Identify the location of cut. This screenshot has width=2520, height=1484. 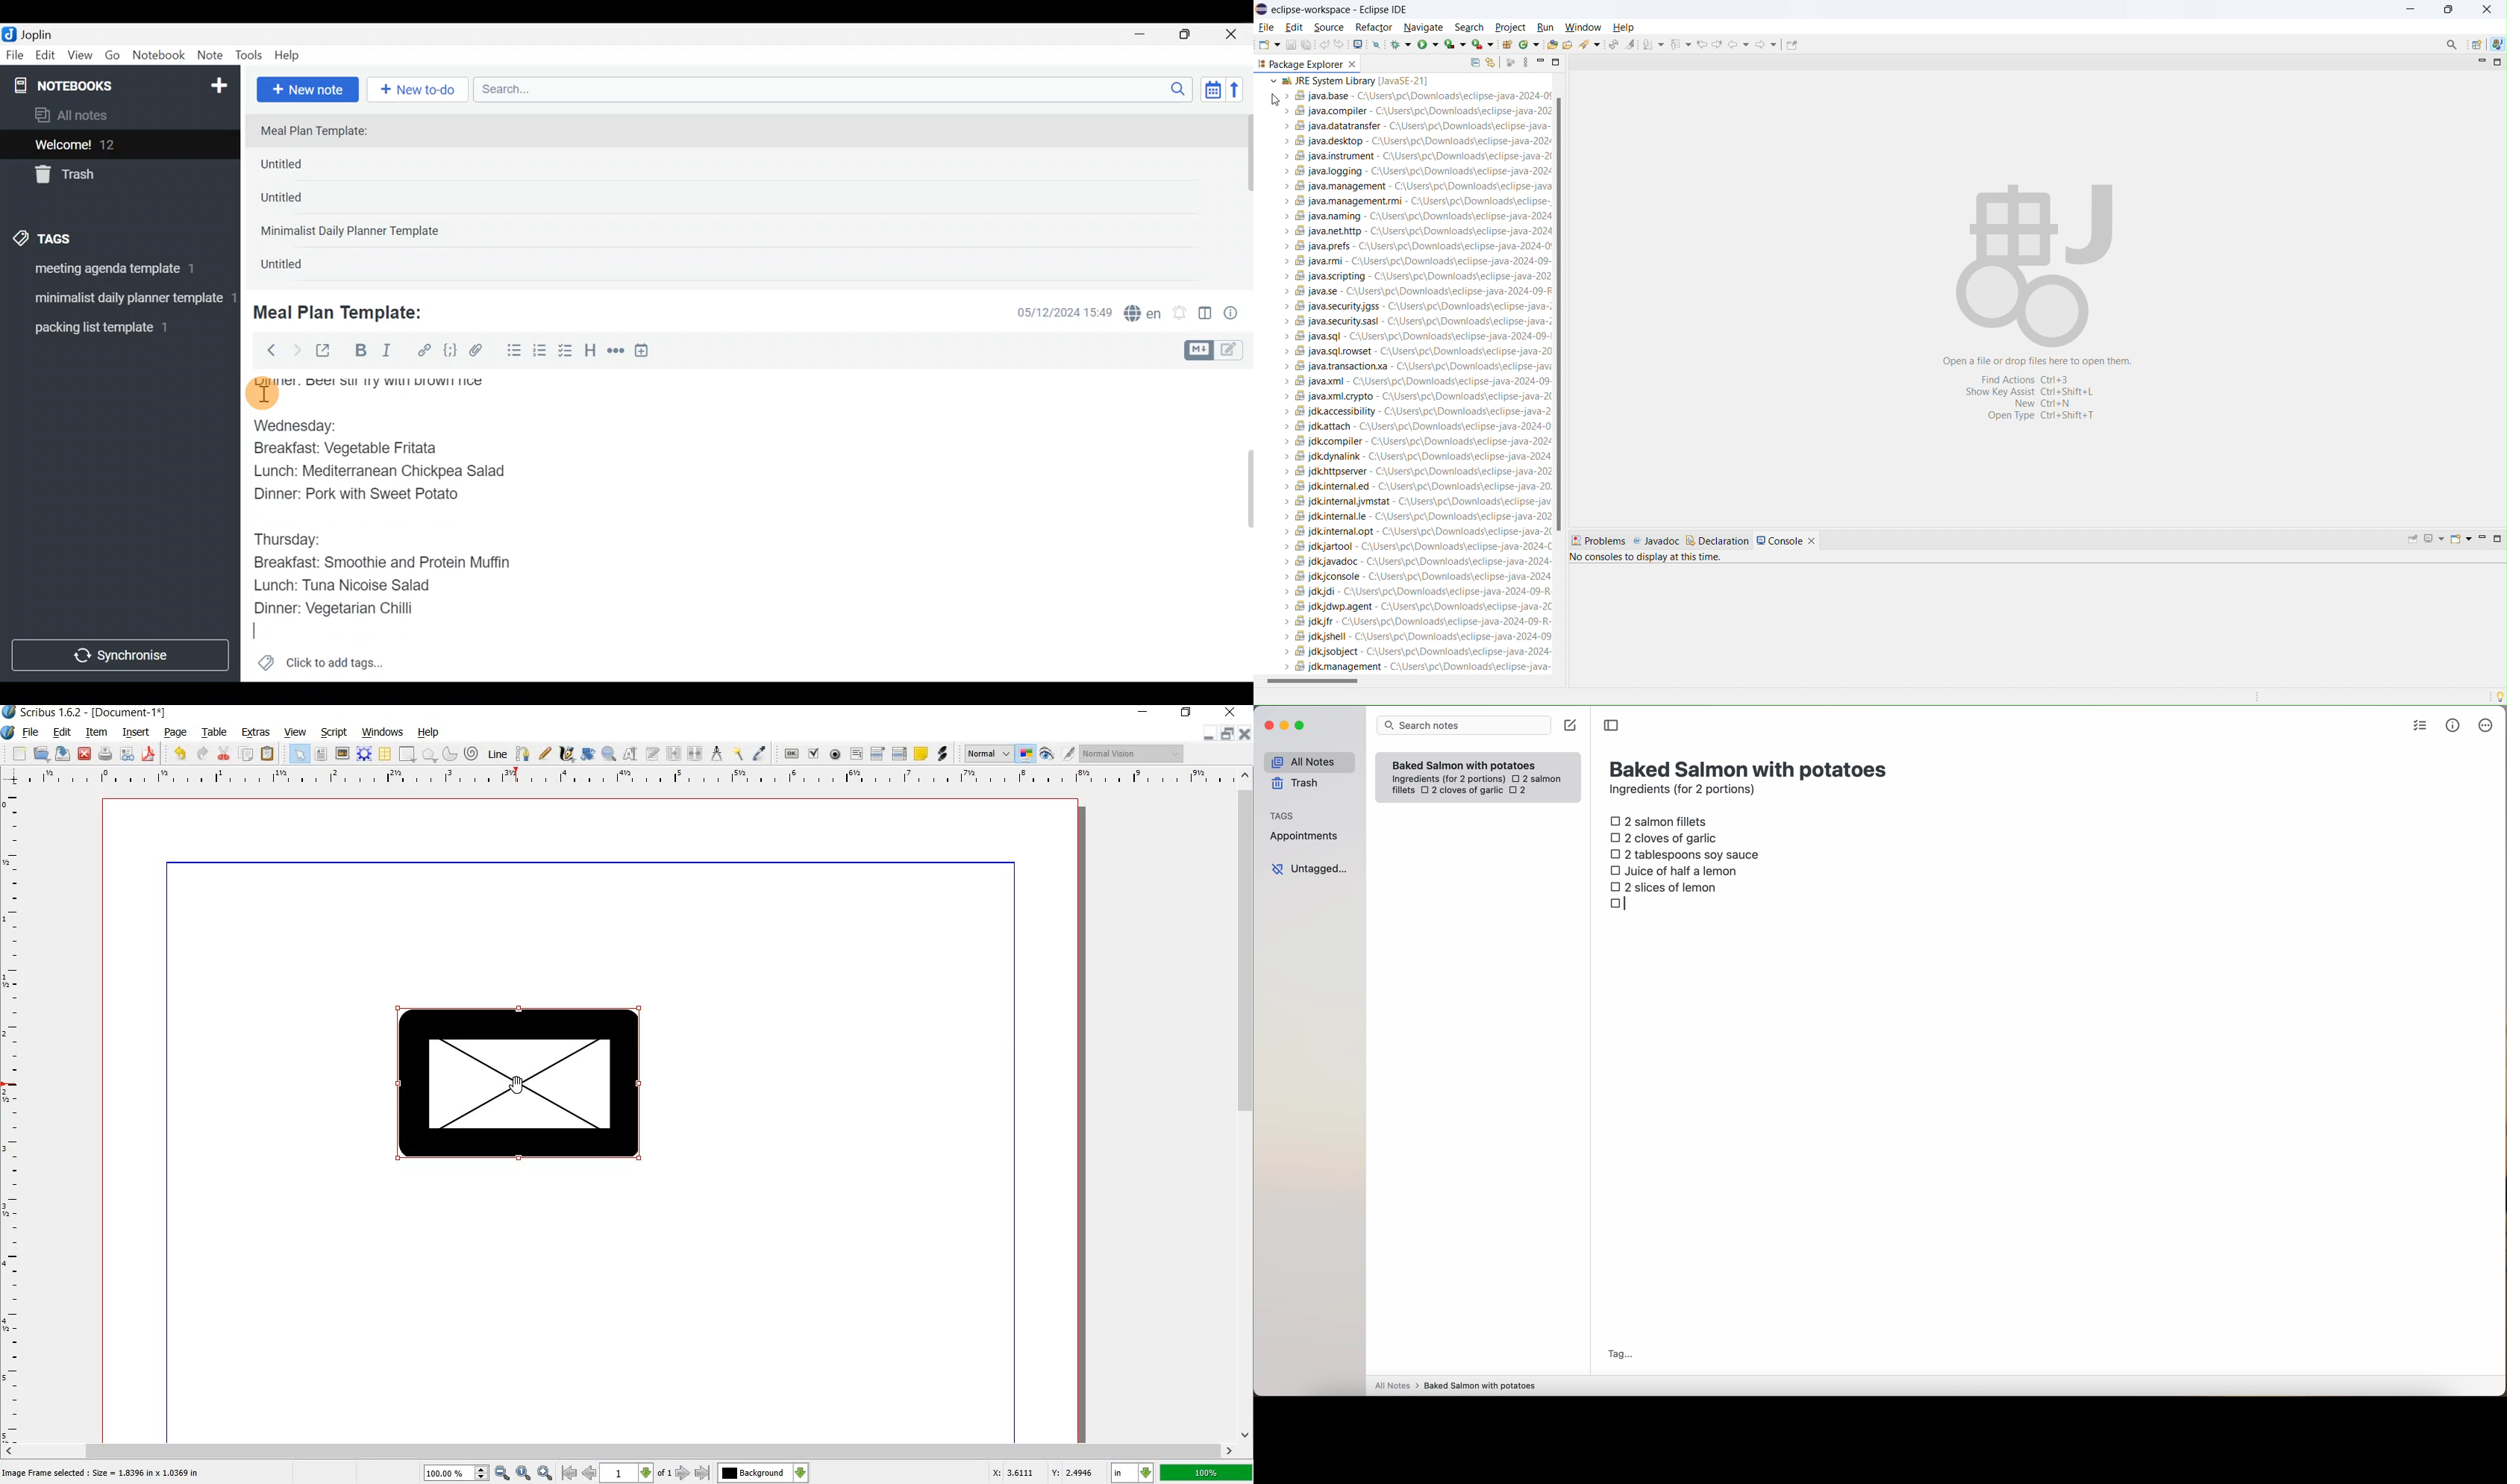
(222, 754).